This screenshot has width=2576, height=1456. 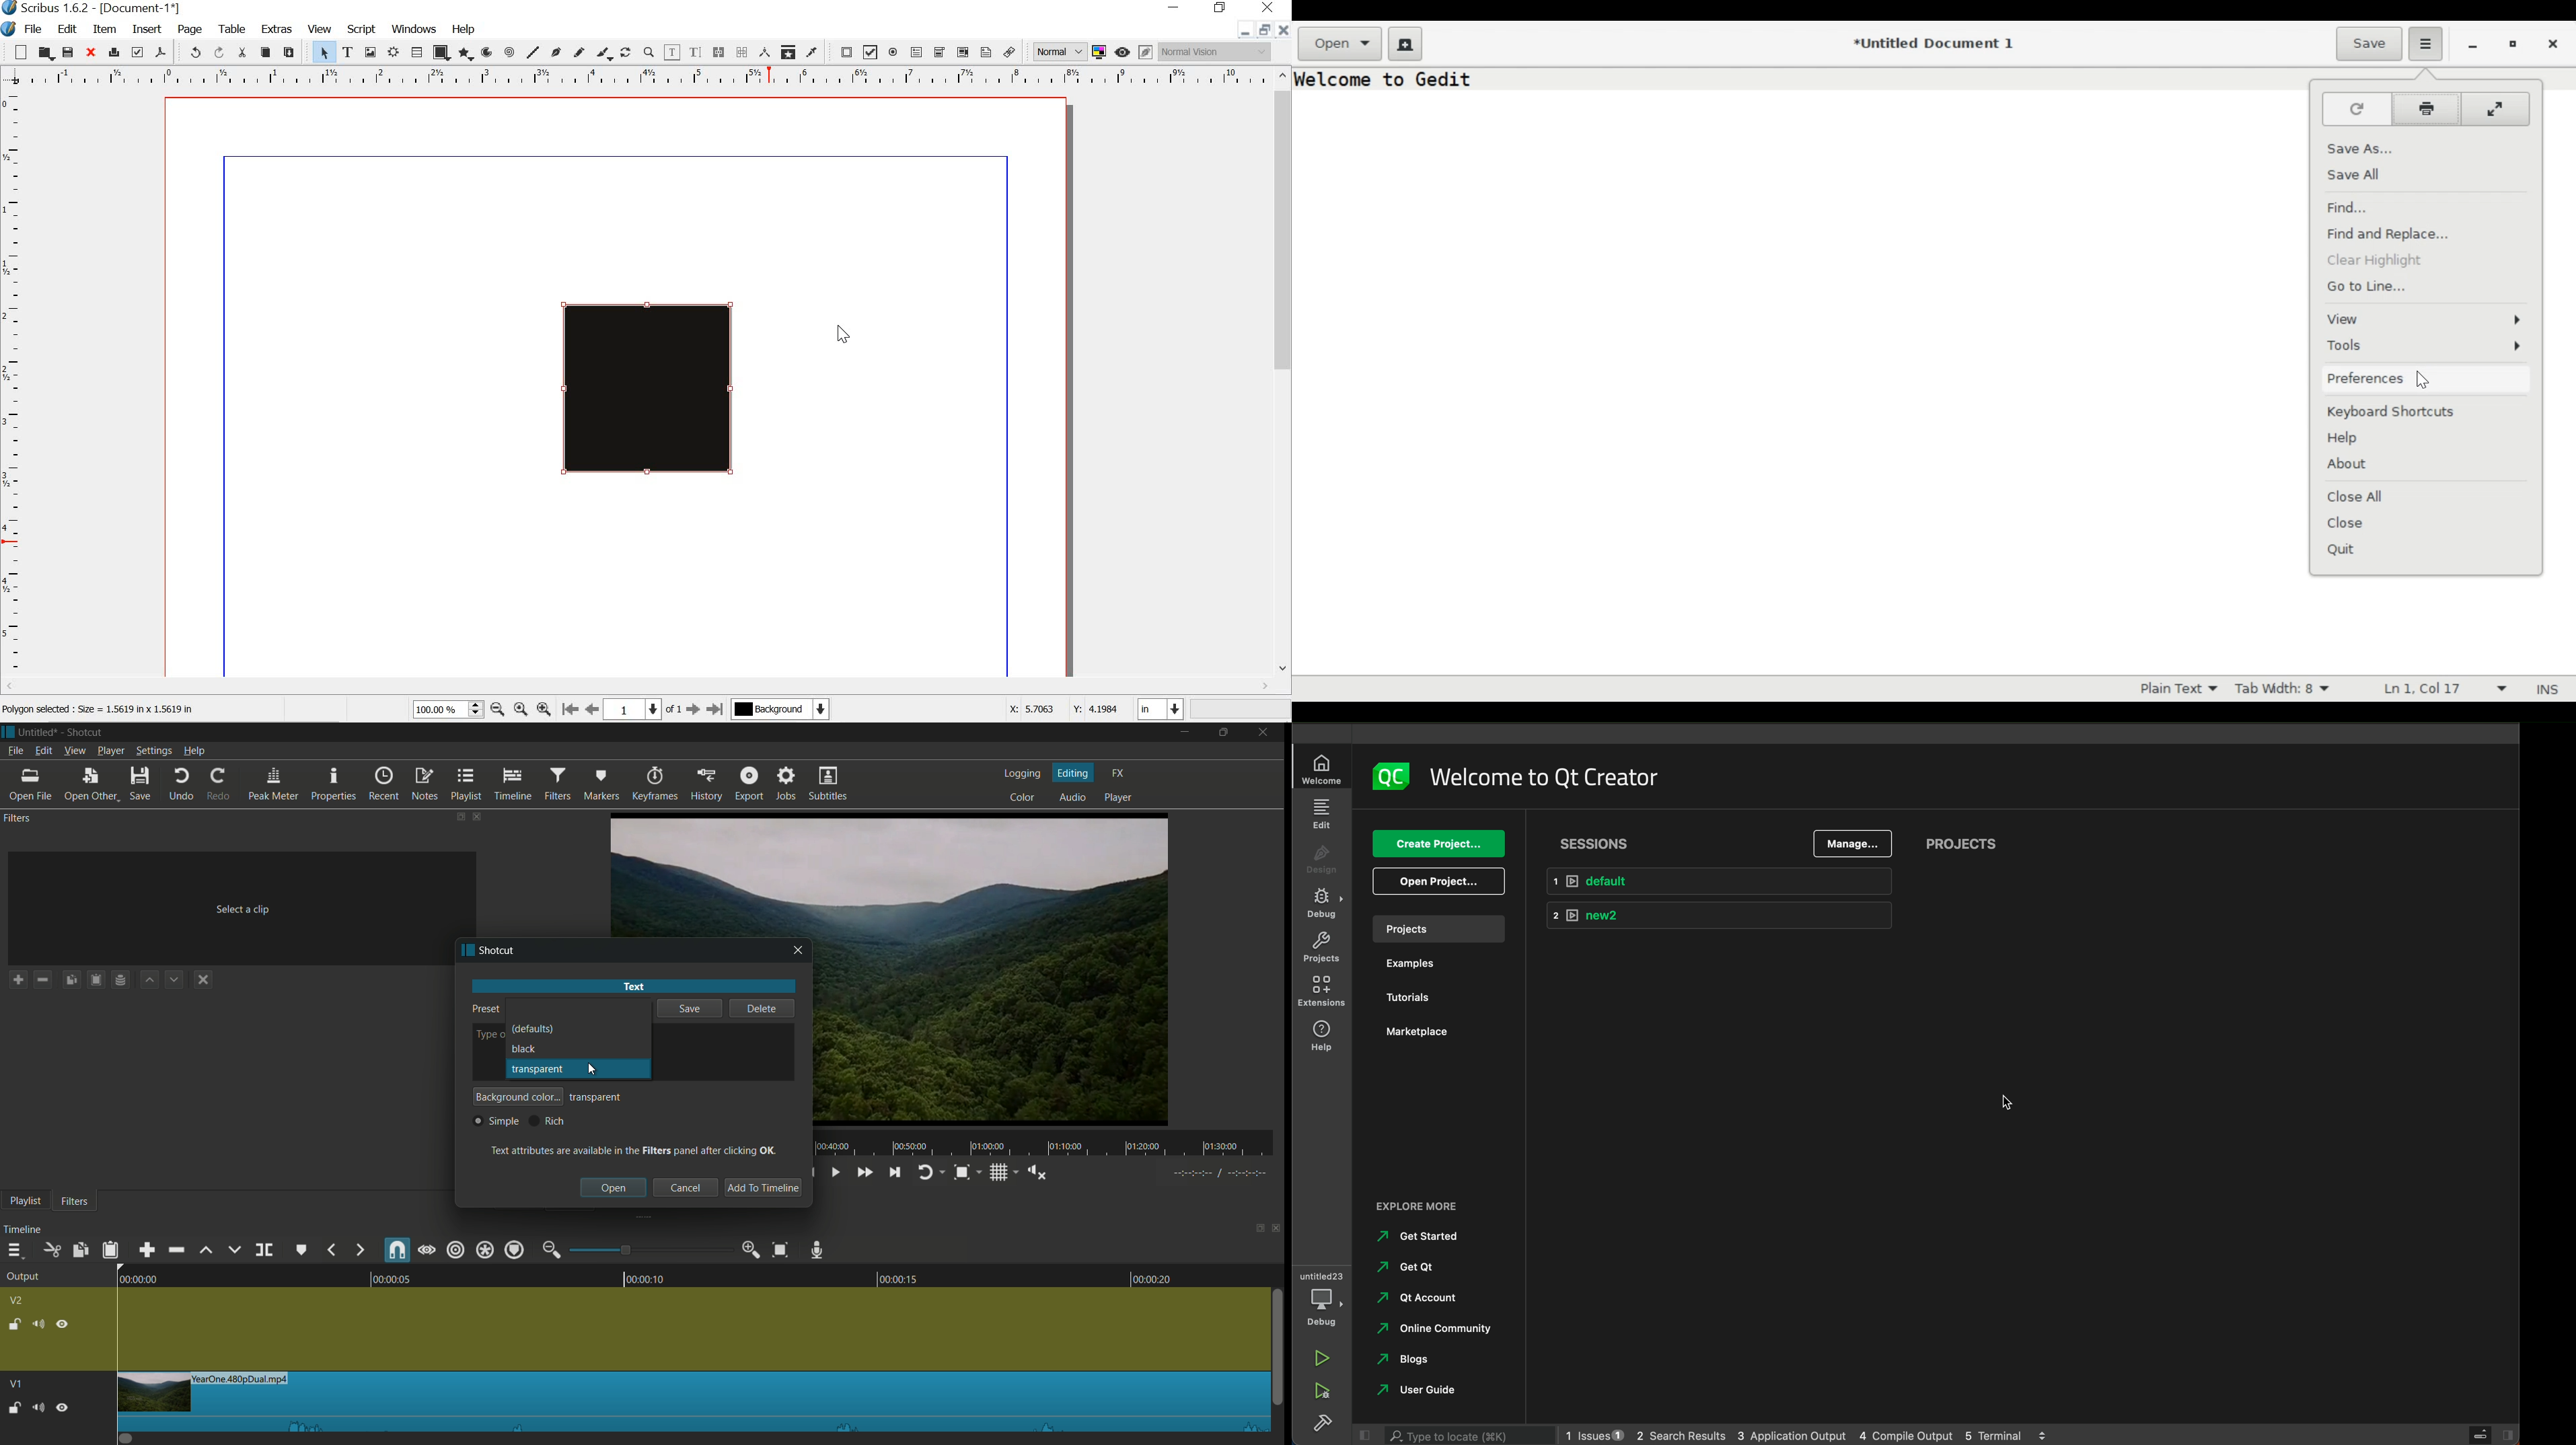 What do you see at coordinates (13, 1250) in the screenshot?
I see `timeline menu` at bounding box center [13, 1250].